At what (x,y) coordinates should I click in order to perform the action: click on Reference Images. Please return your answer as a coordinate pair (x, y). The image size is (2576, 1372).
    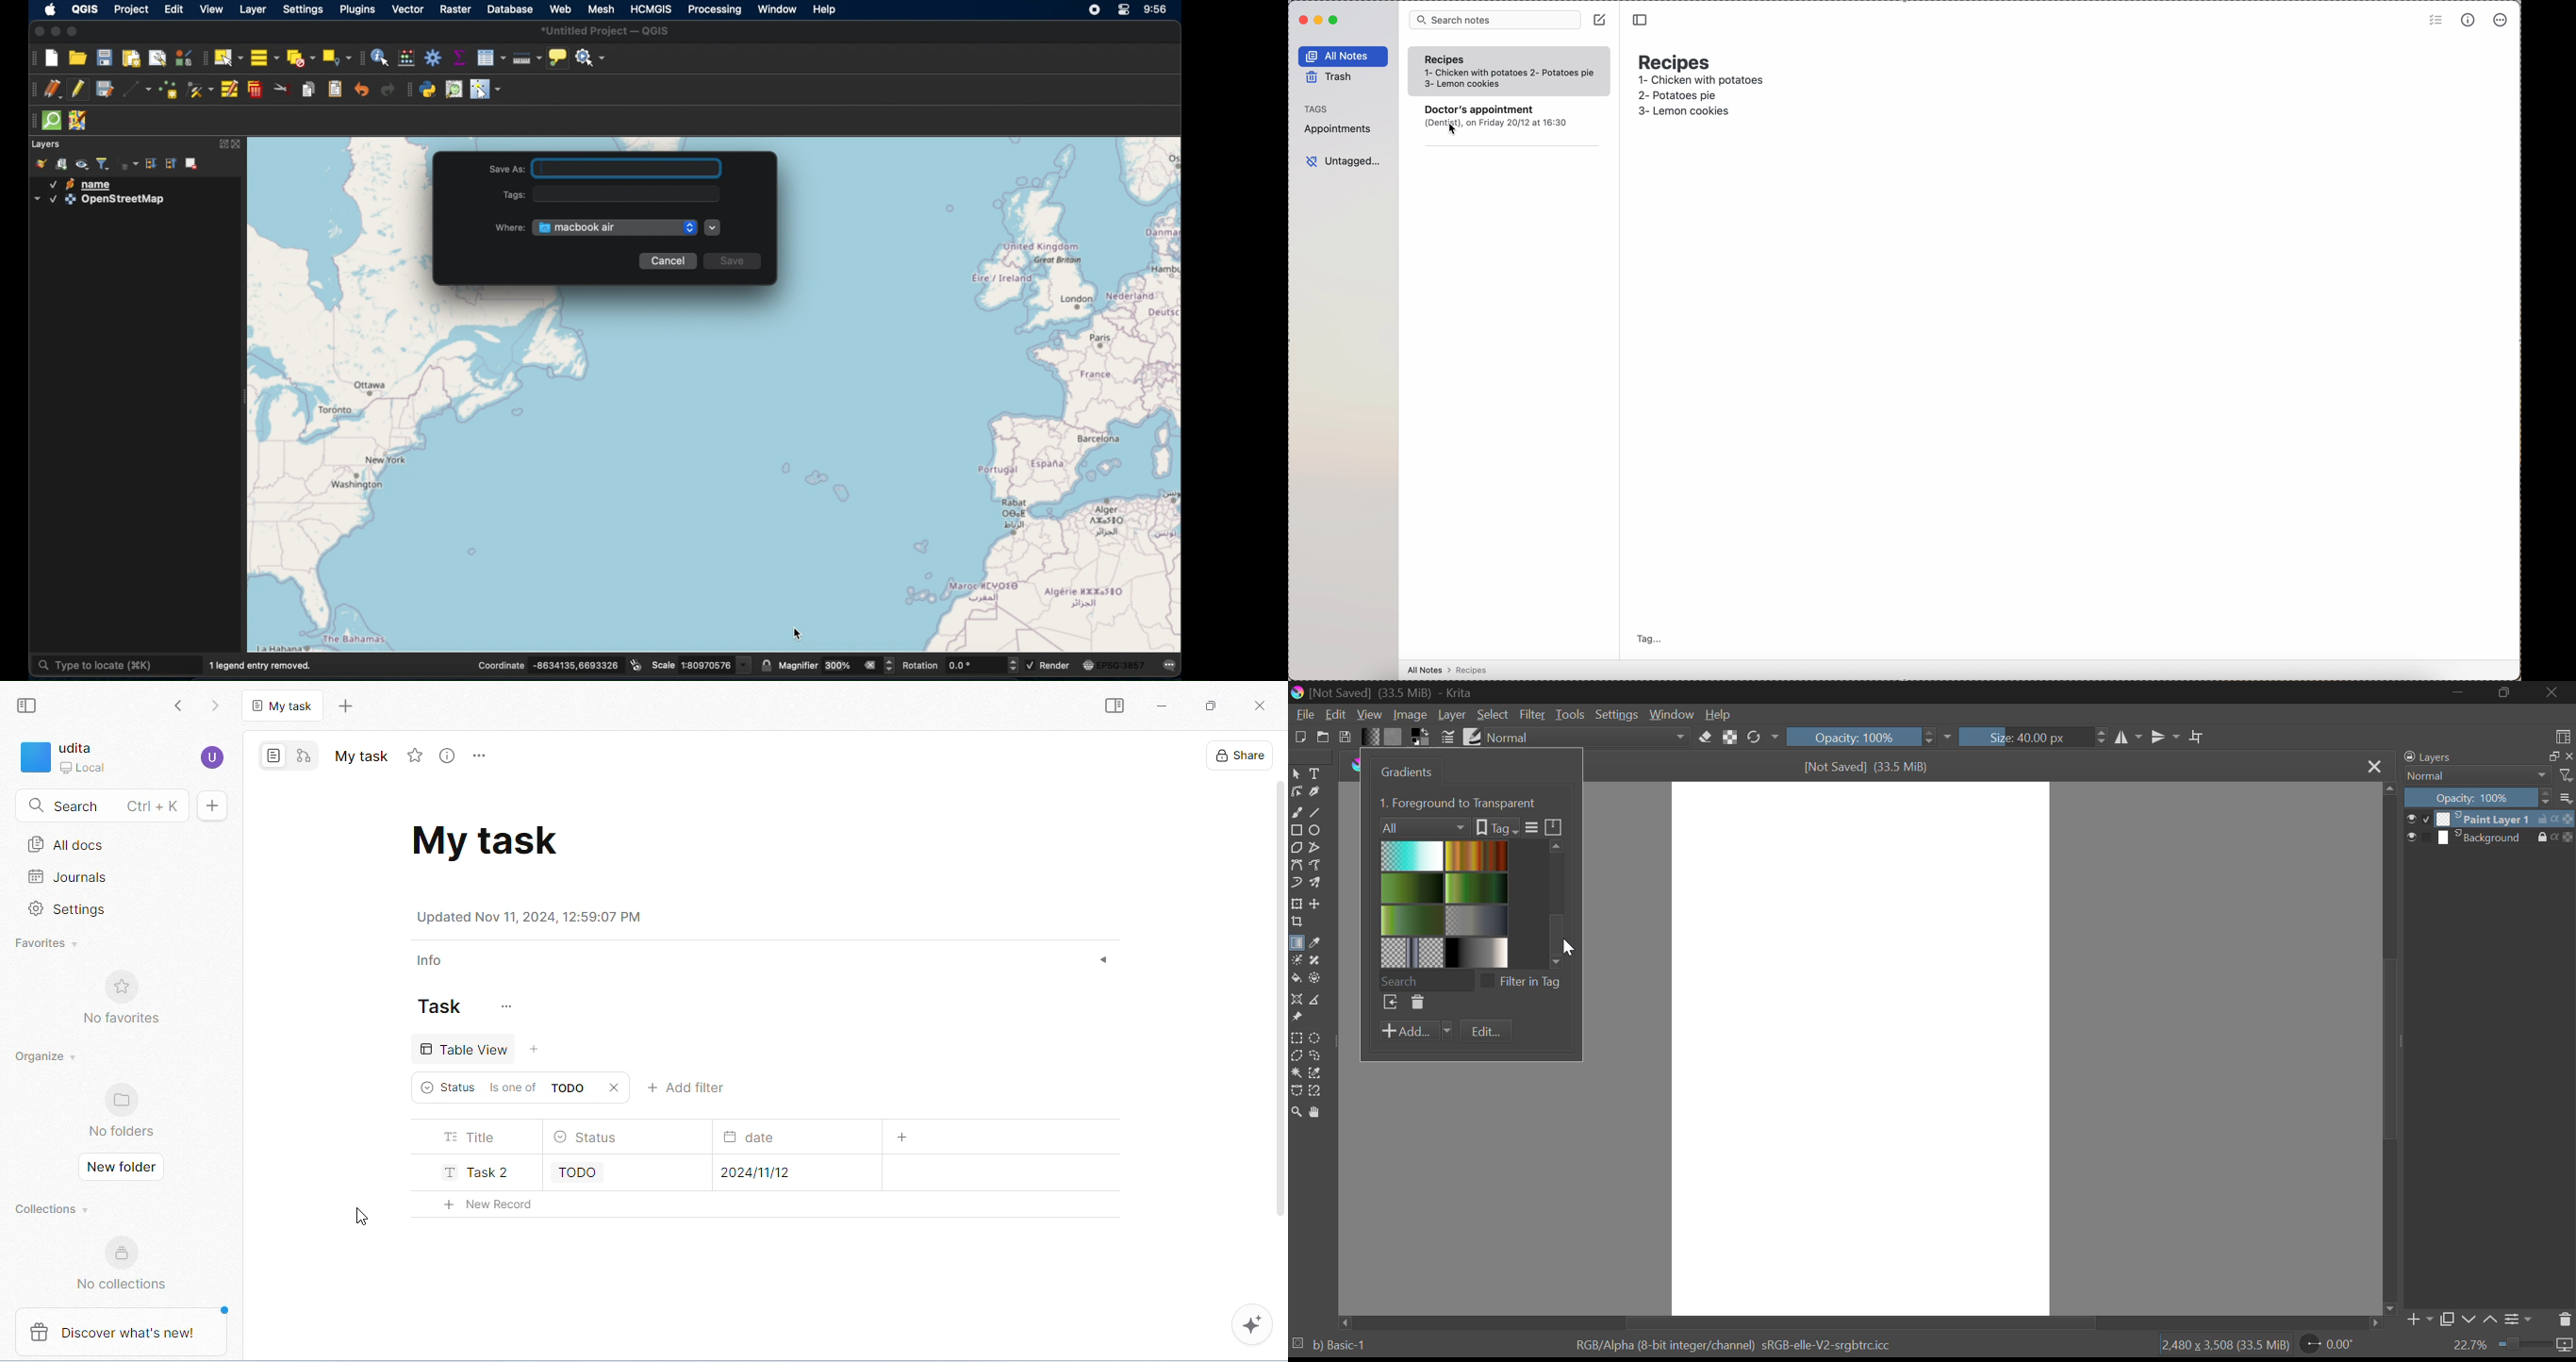
    Looking at the image, I should click on (1296, 1019).